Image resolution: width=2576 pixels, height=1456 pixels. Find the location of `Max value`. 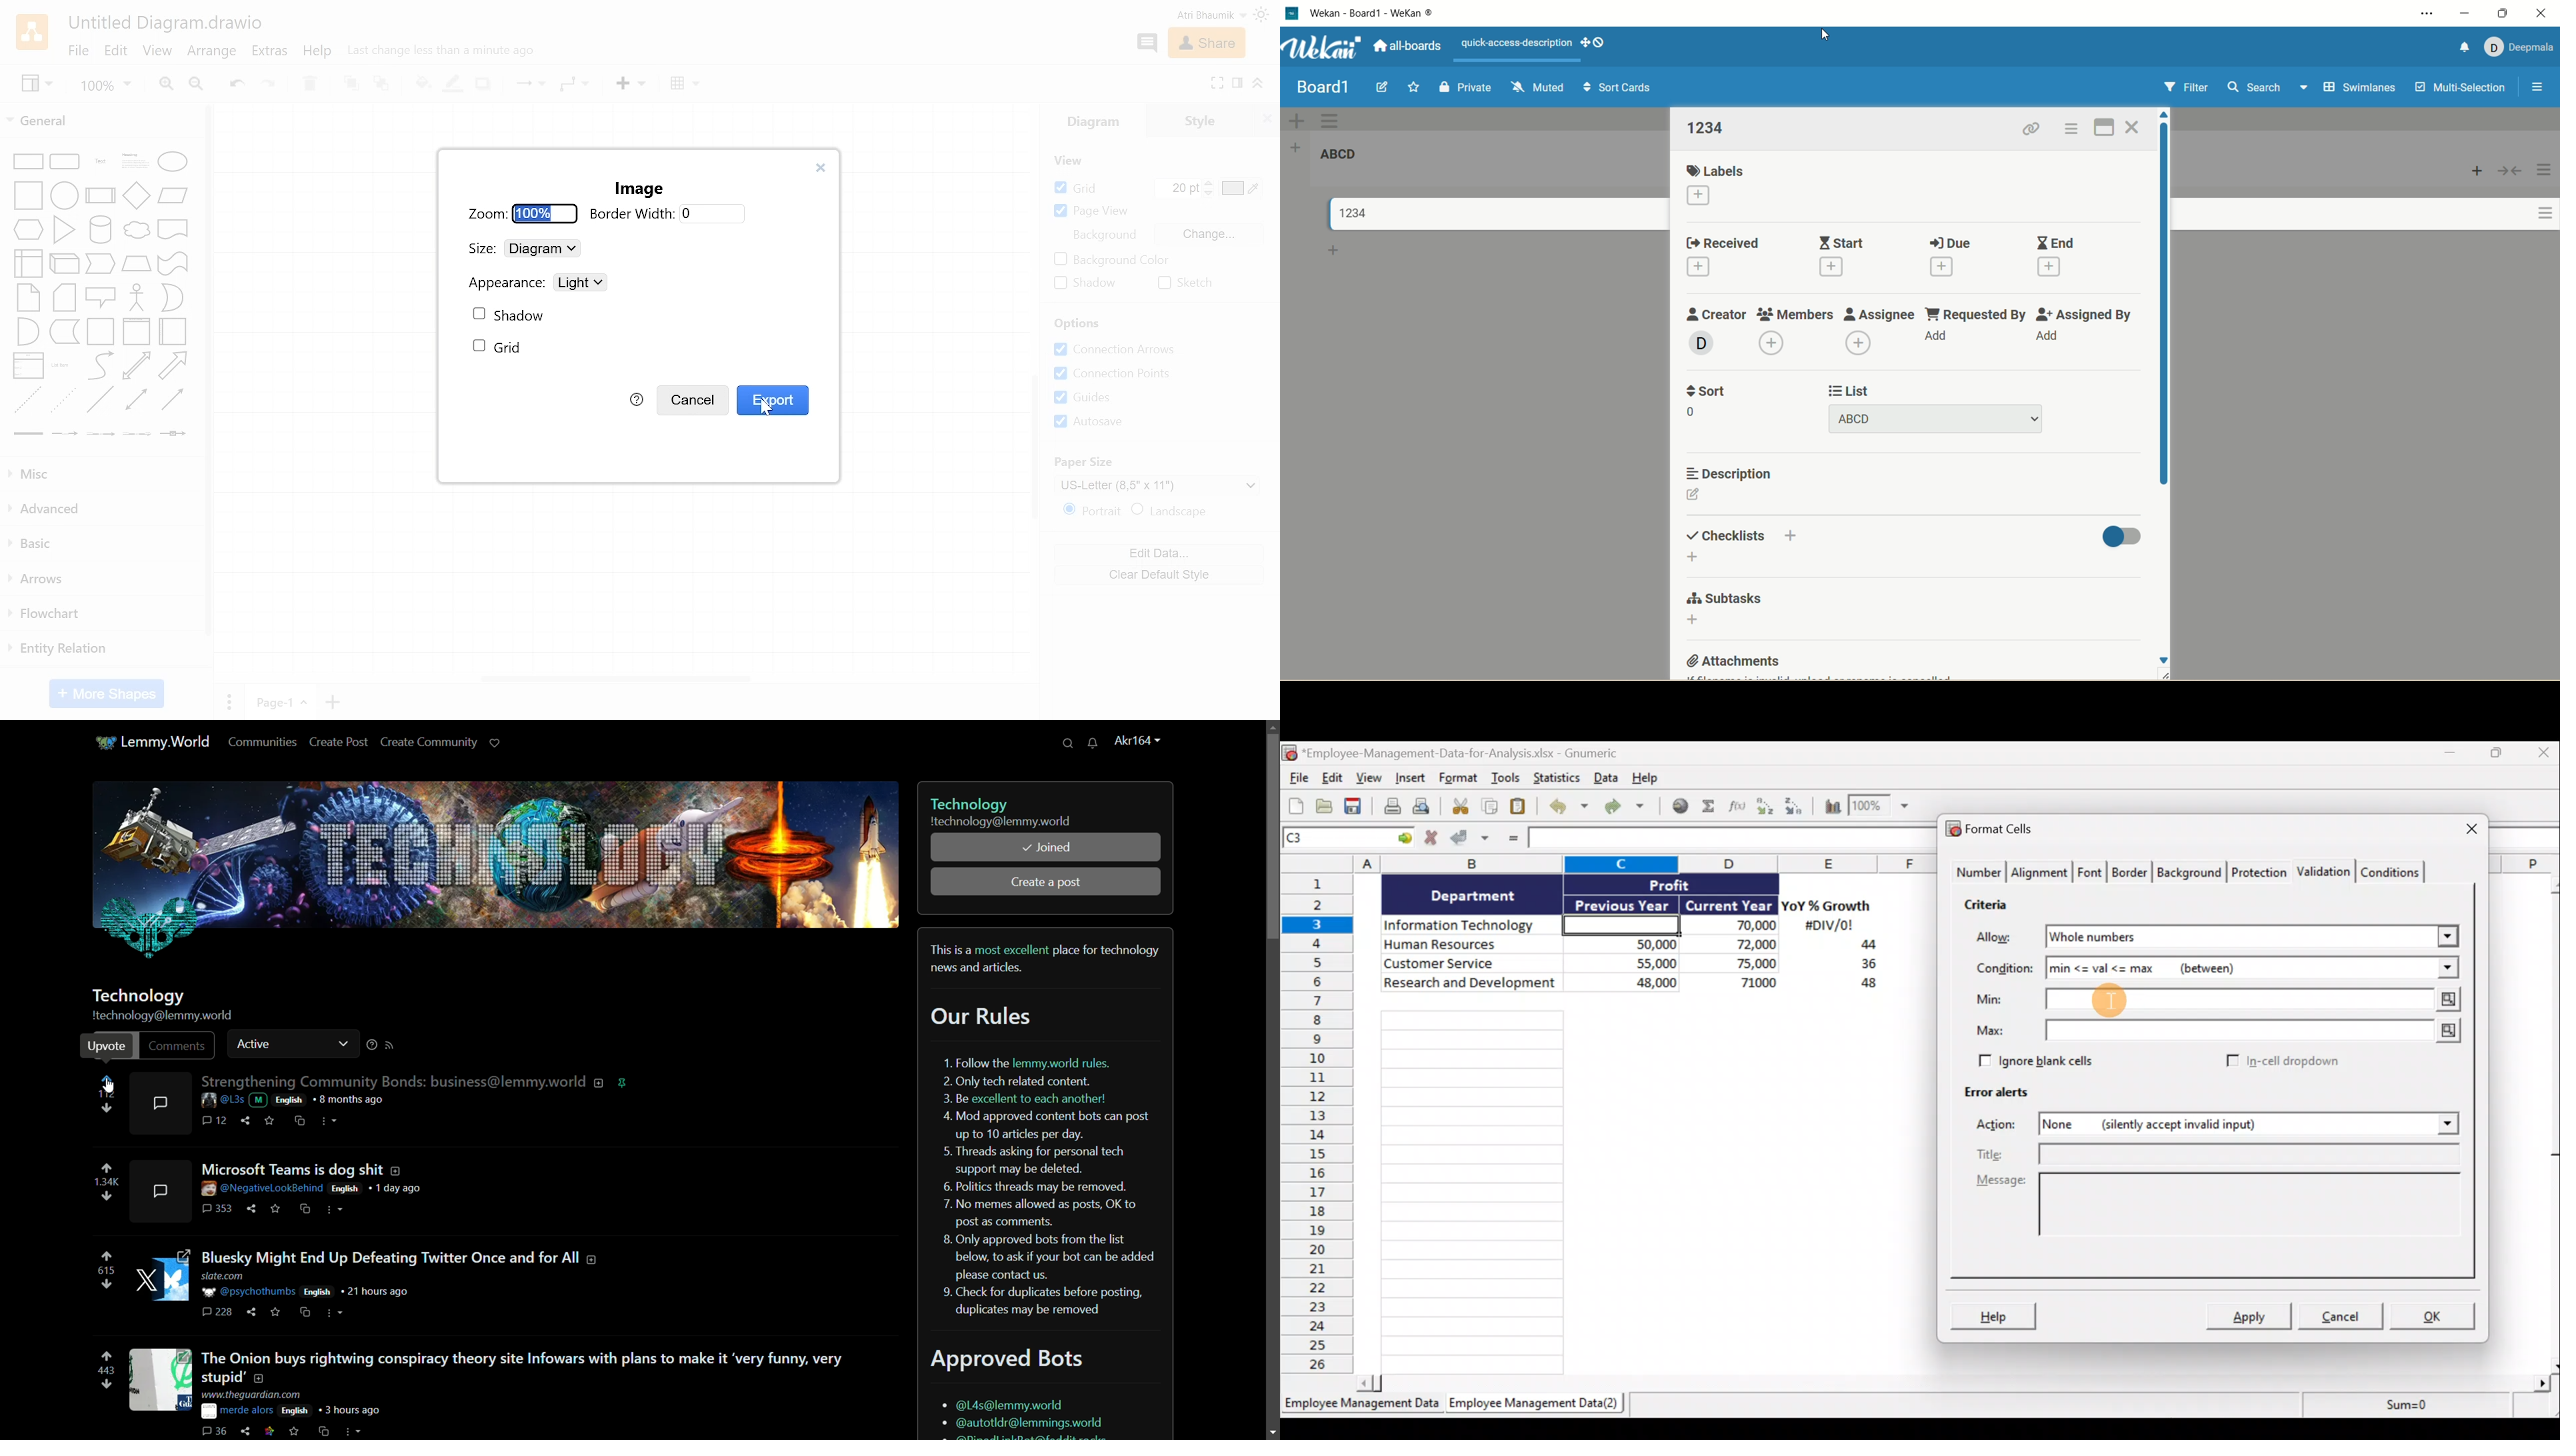

Max value is located at coordinates (2250, 1031).